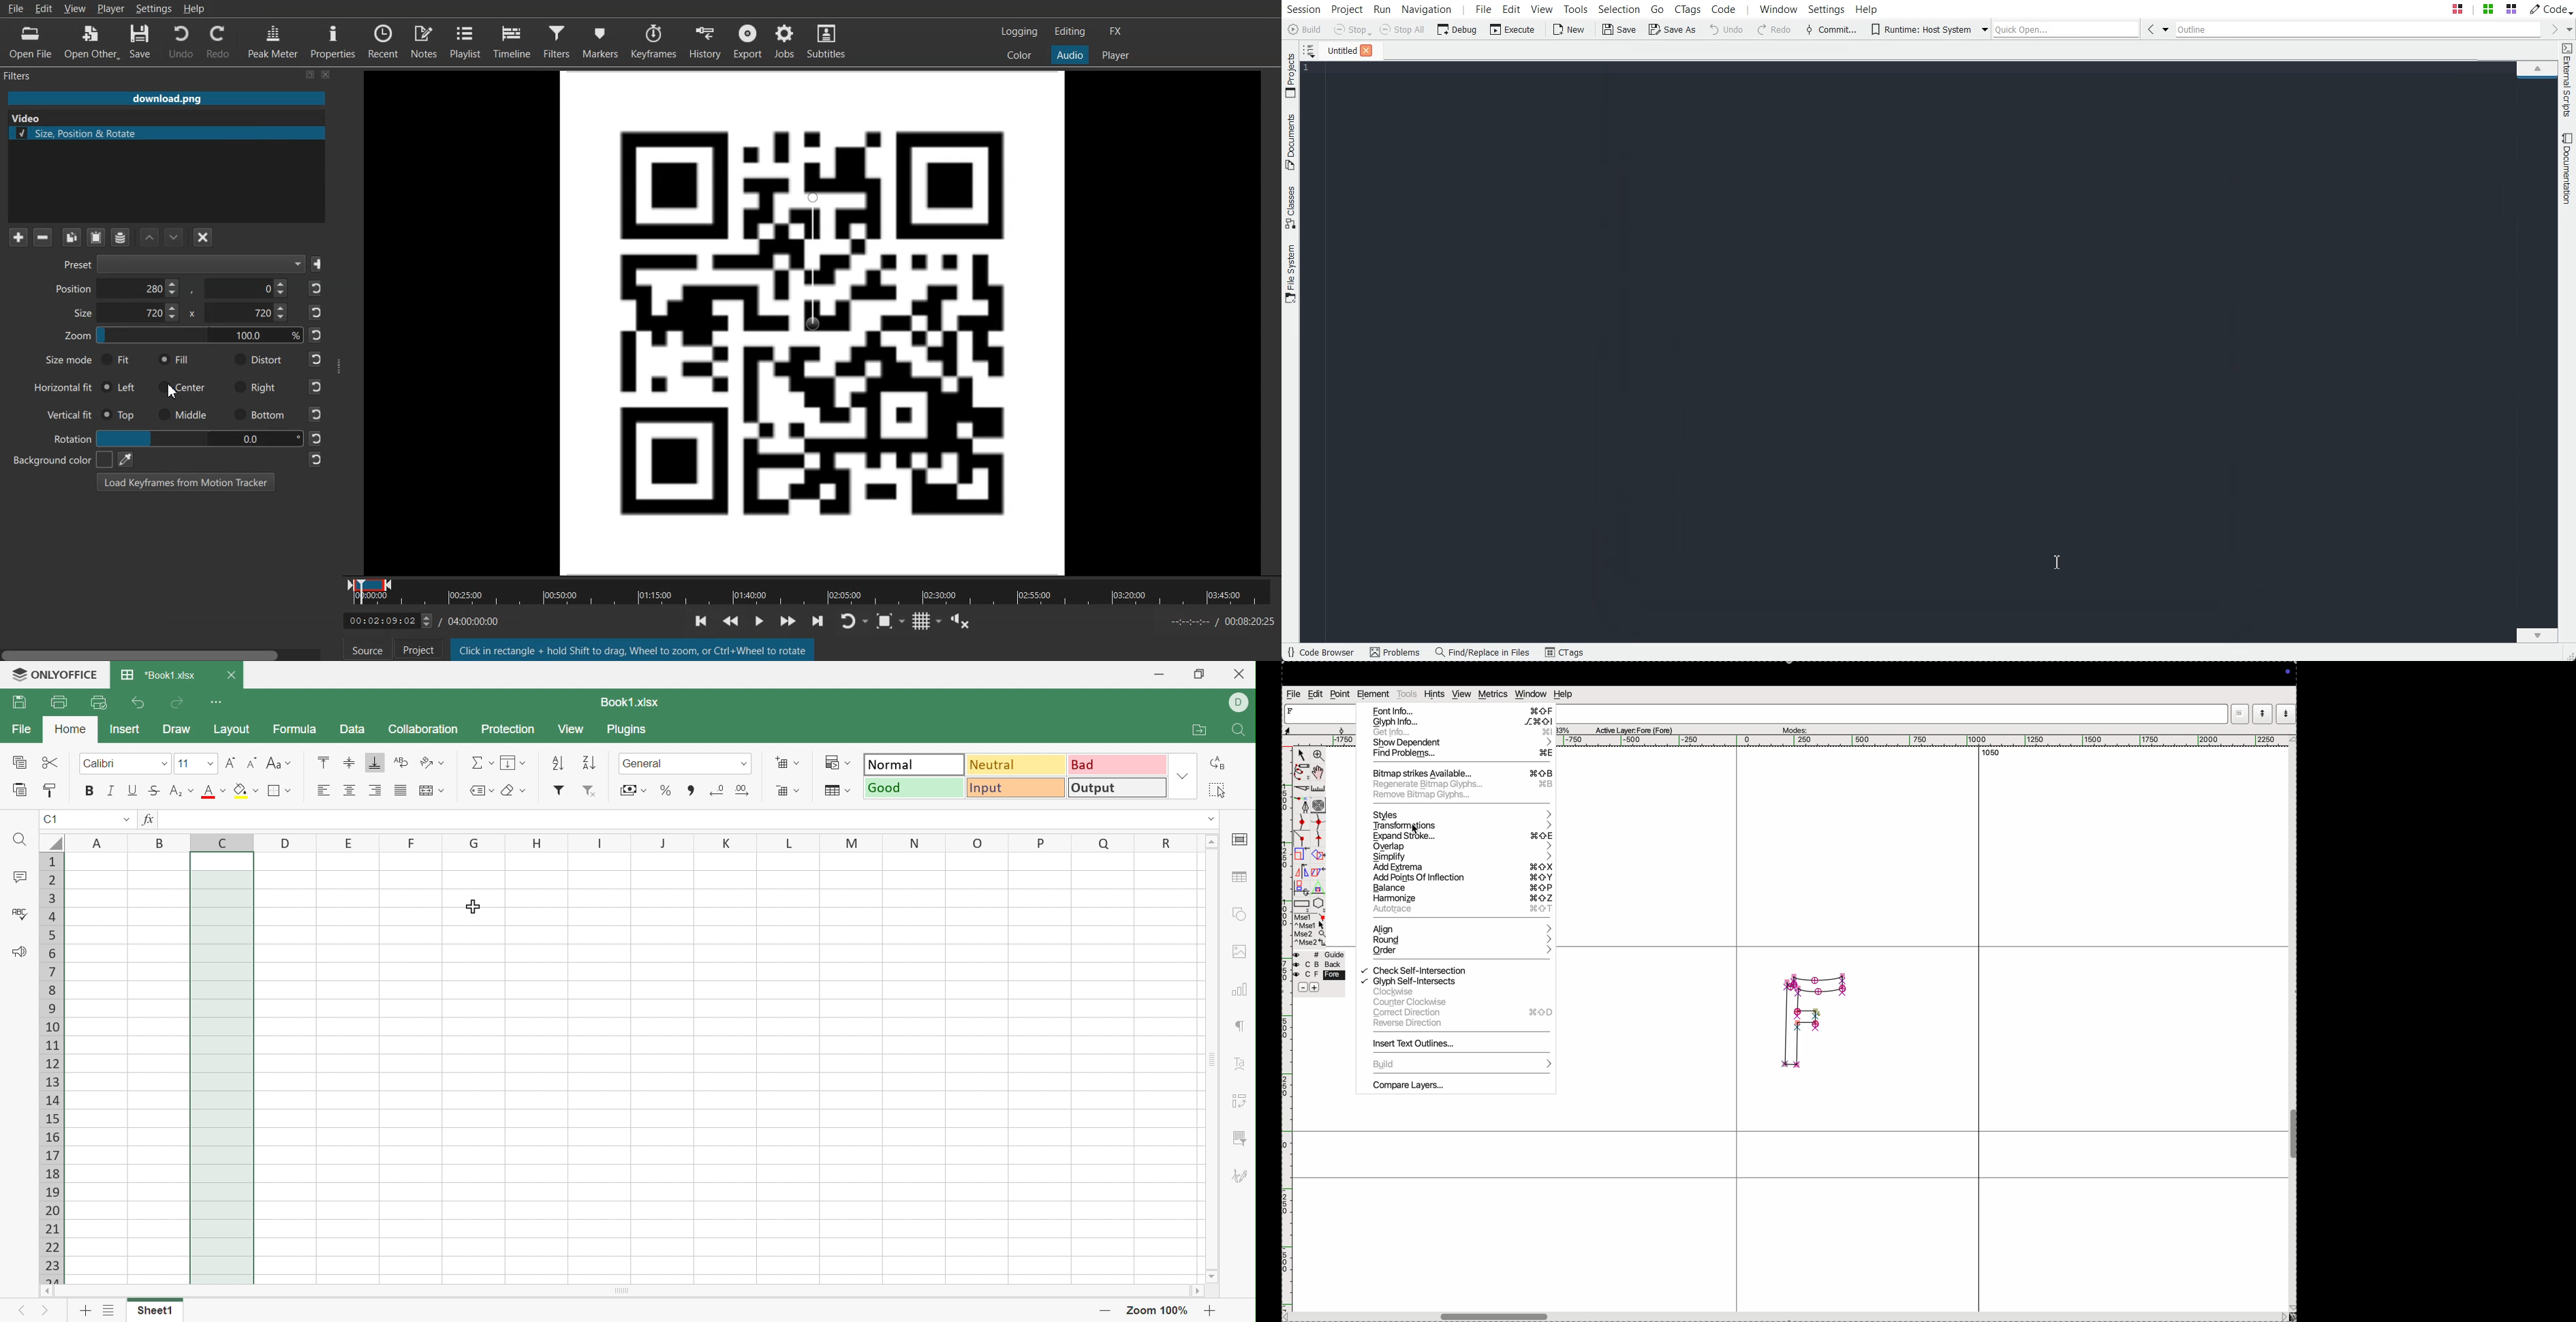 The width and height of the screenshot is (2576, 1344). What do you see at coordinates (655, 41) in the screenshot?
I see `Keyframes` at bounding box center [655, 41].